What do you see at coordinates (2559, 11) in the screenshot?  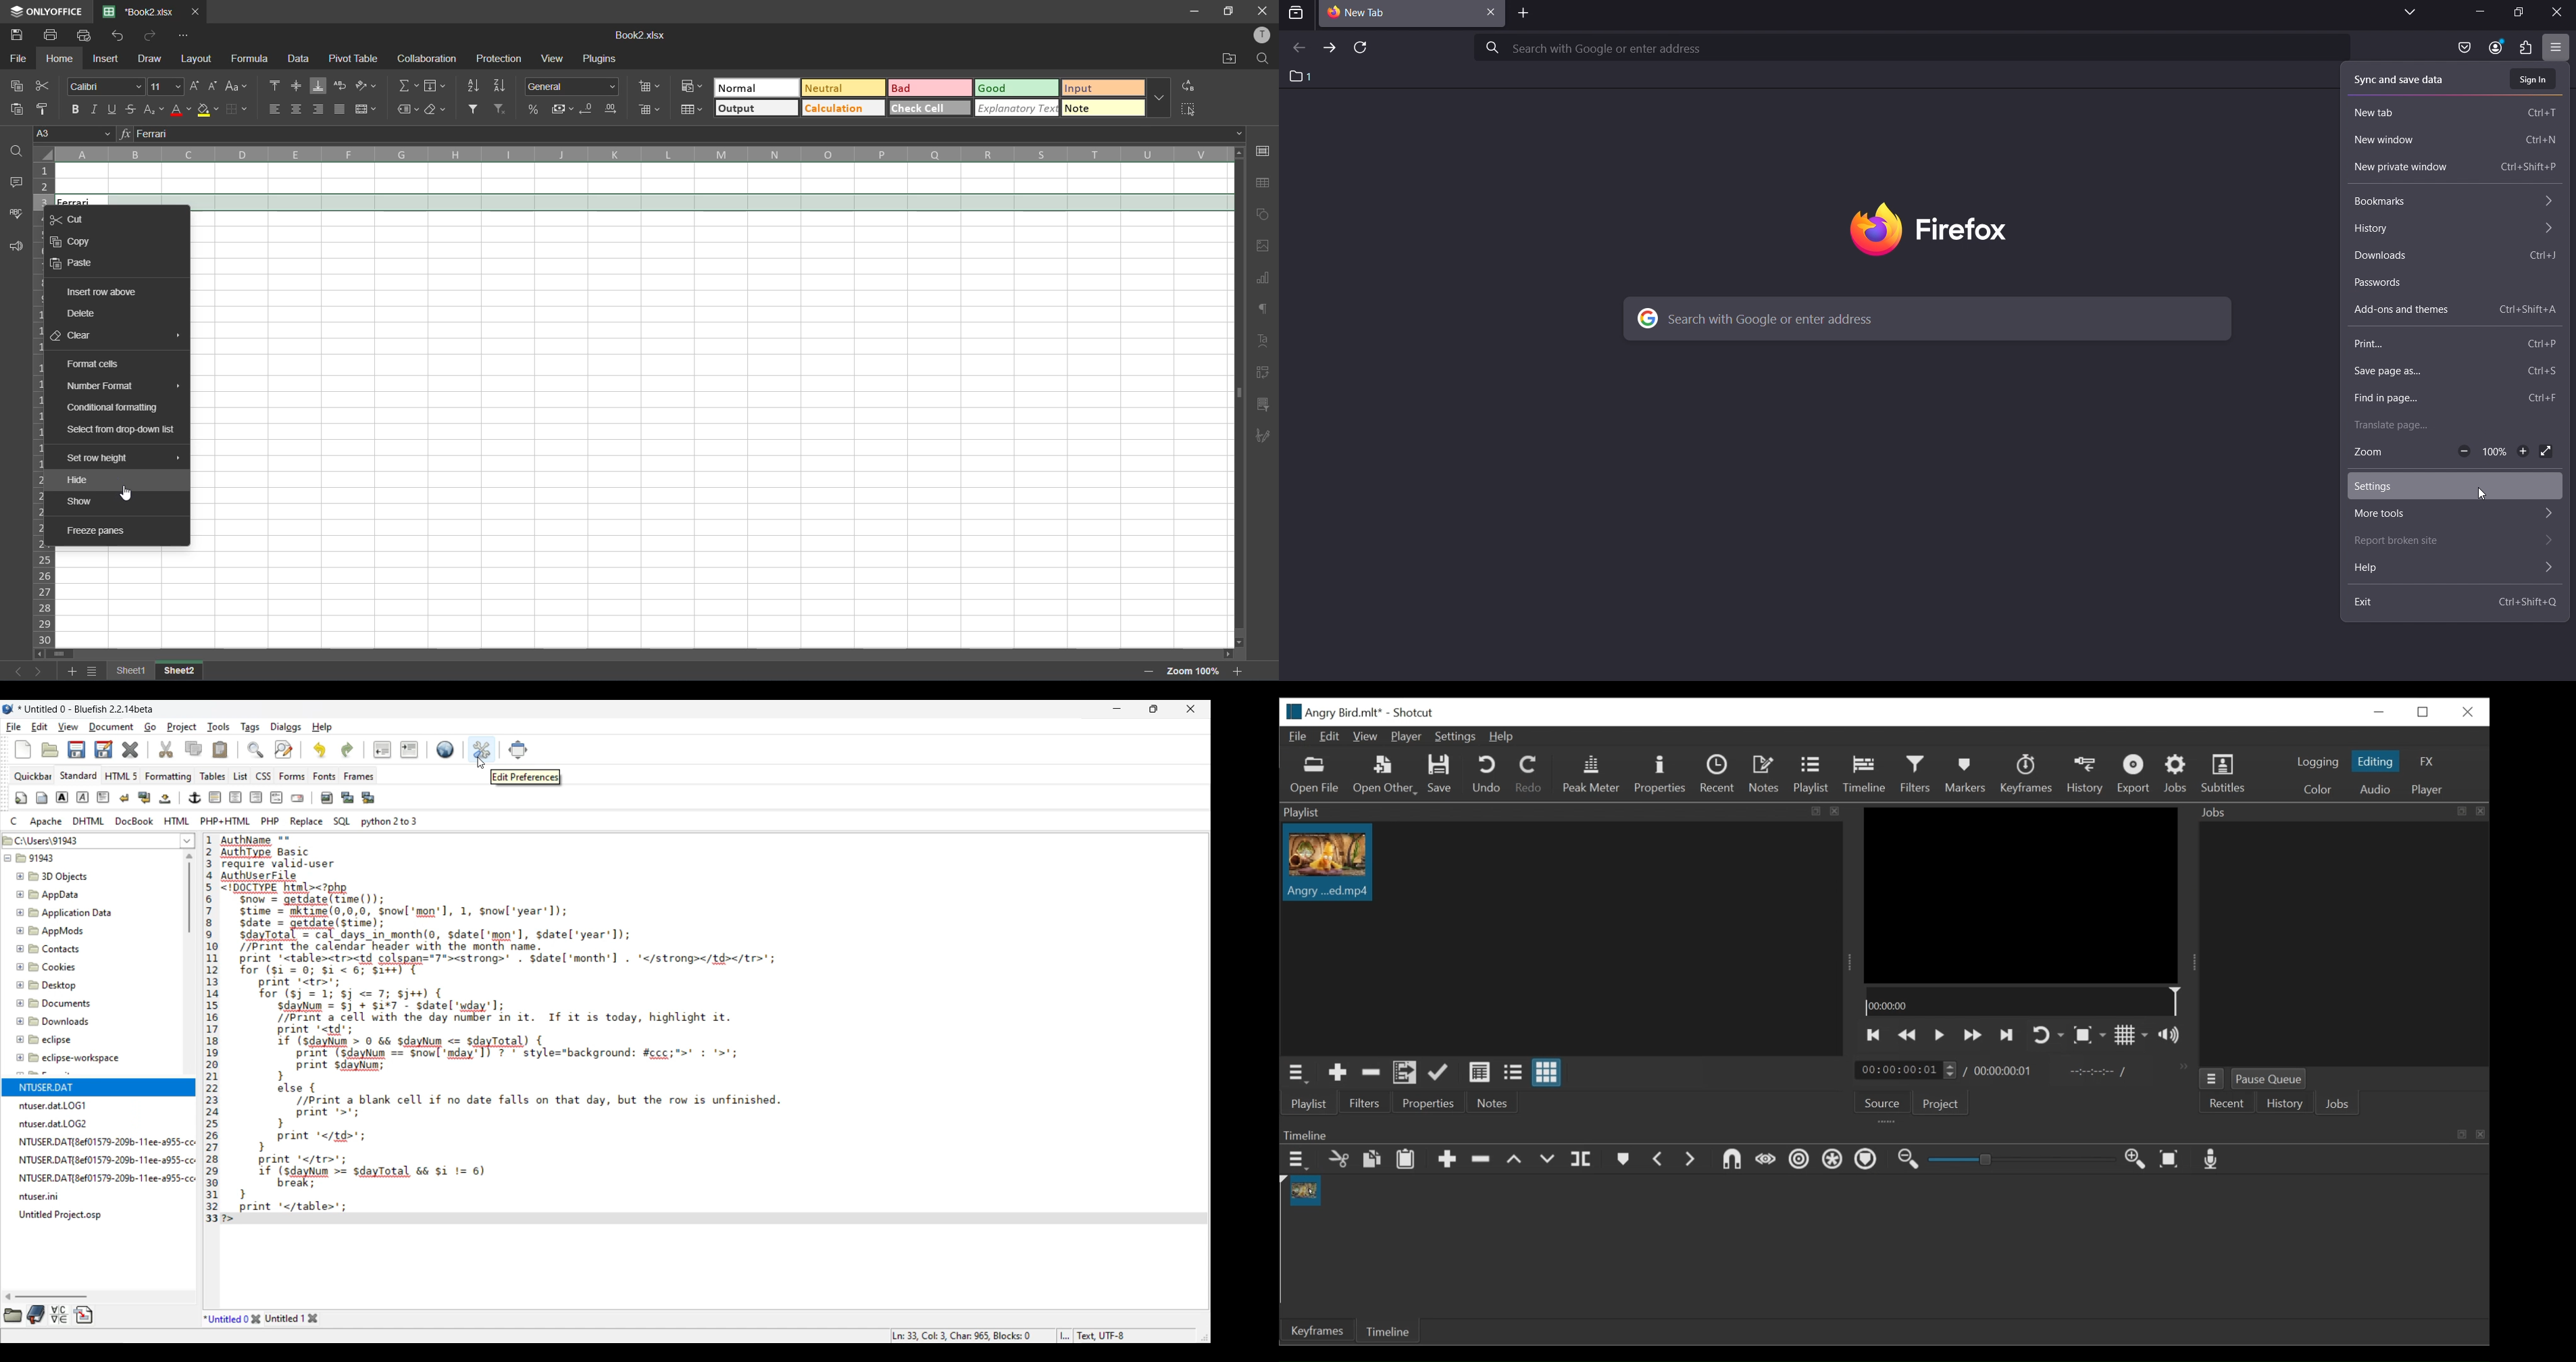 I see `close` at bounding box center [2559, 11].